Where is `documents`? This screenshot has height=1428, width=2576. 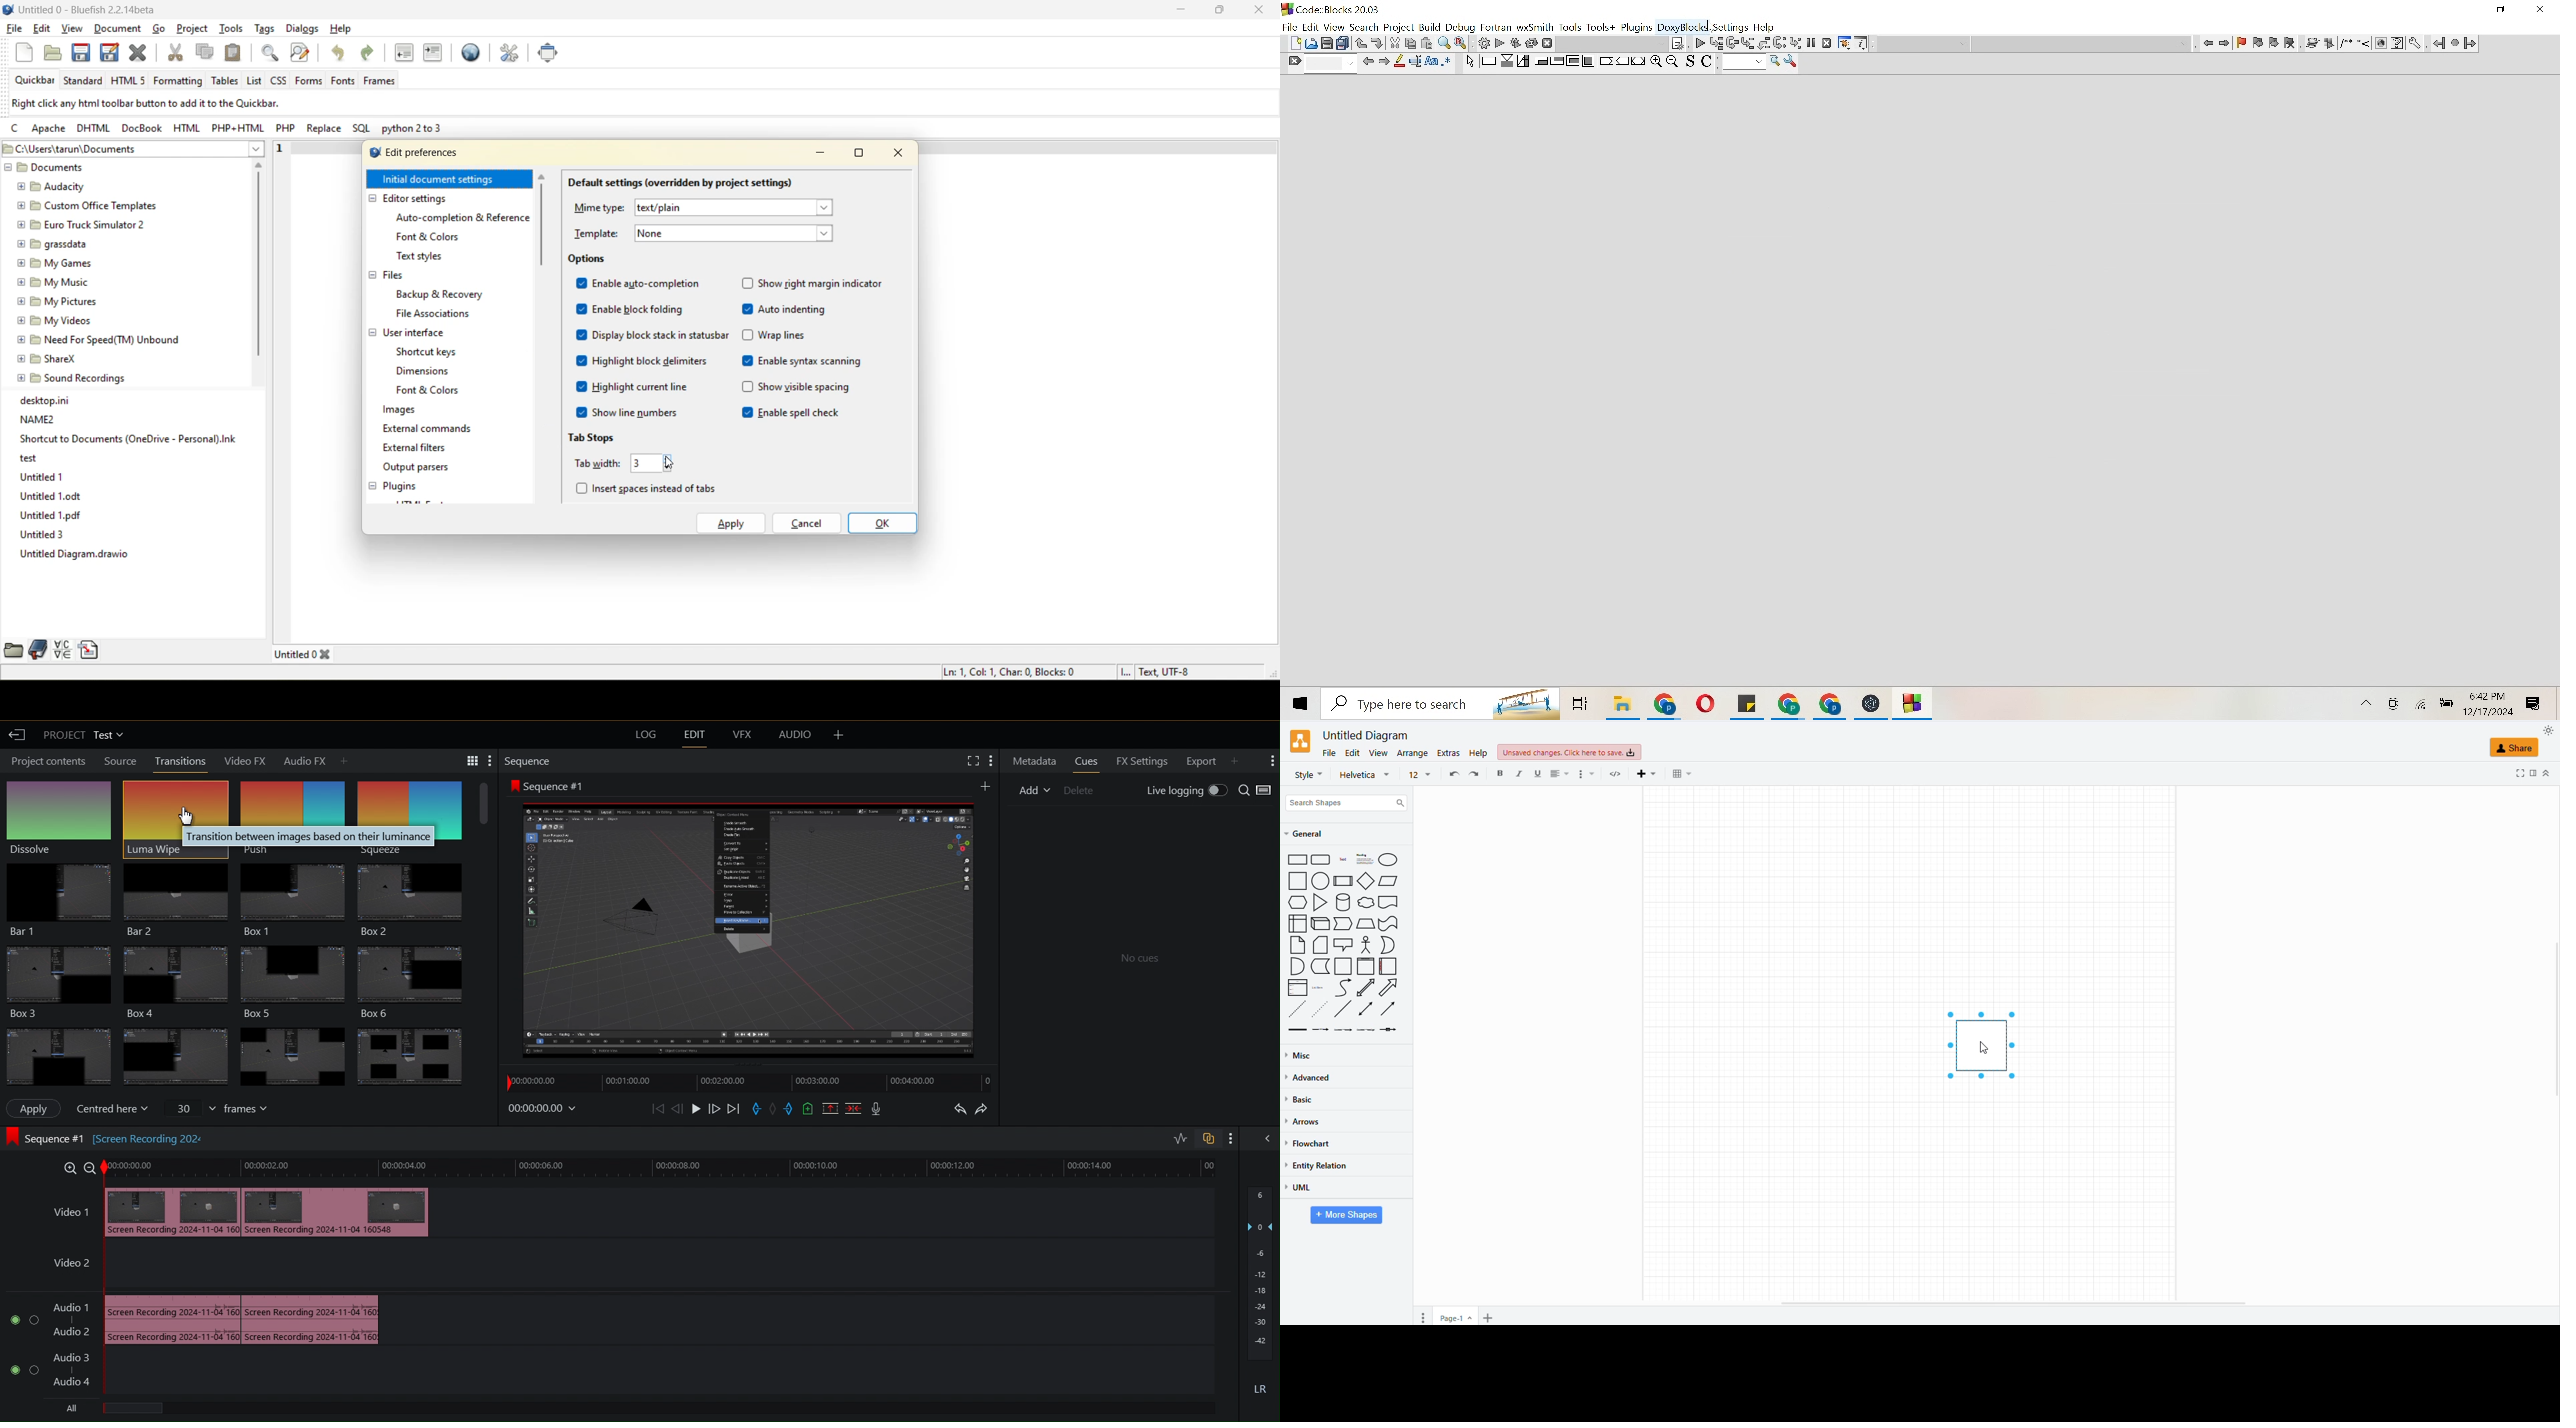
documents is located at coordinates (83, 169).